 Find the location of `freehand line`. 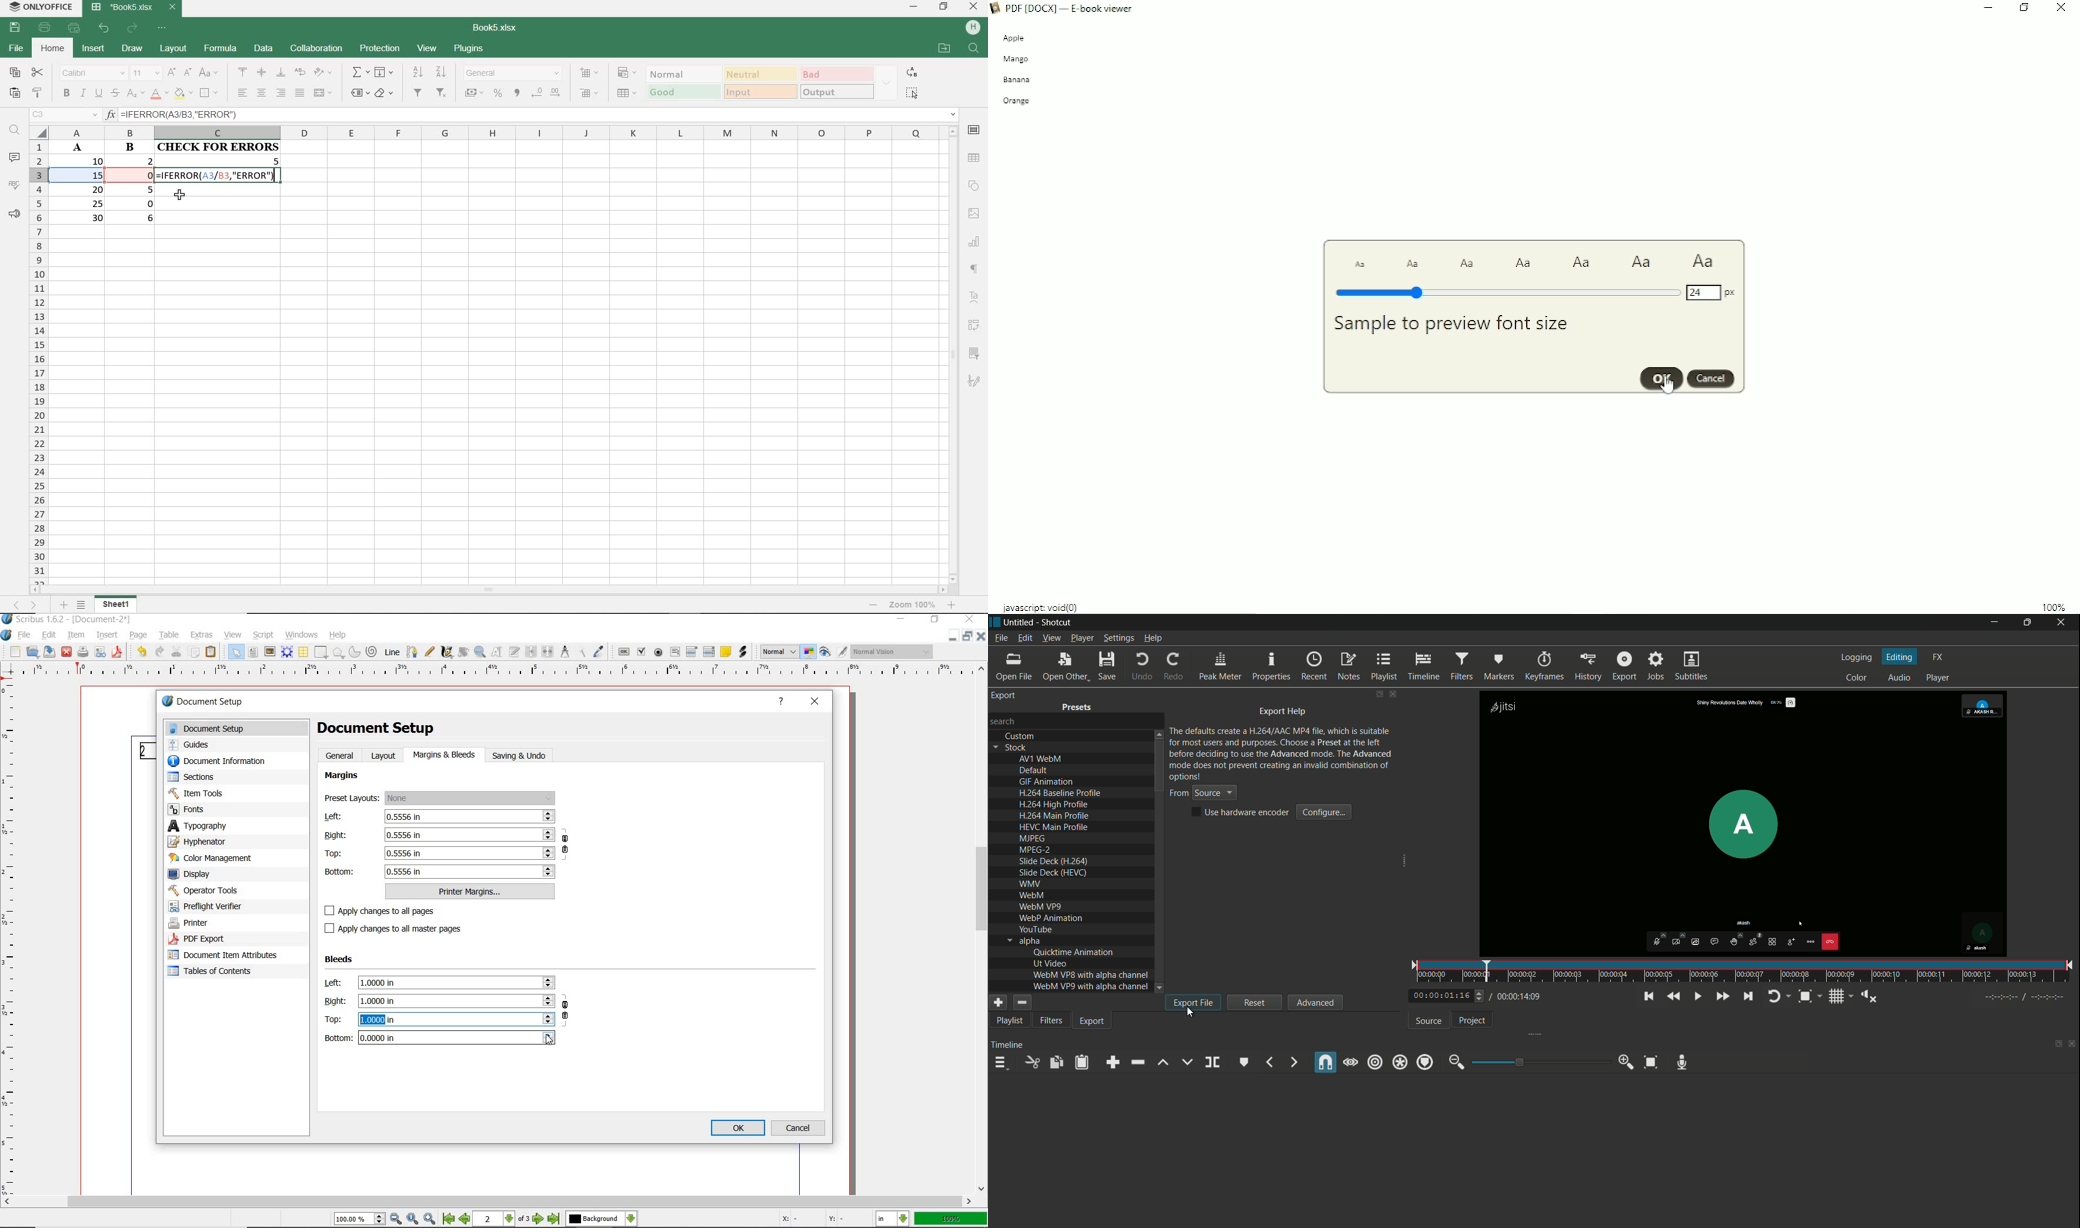

freehand line is located at coordinates (430, 652).